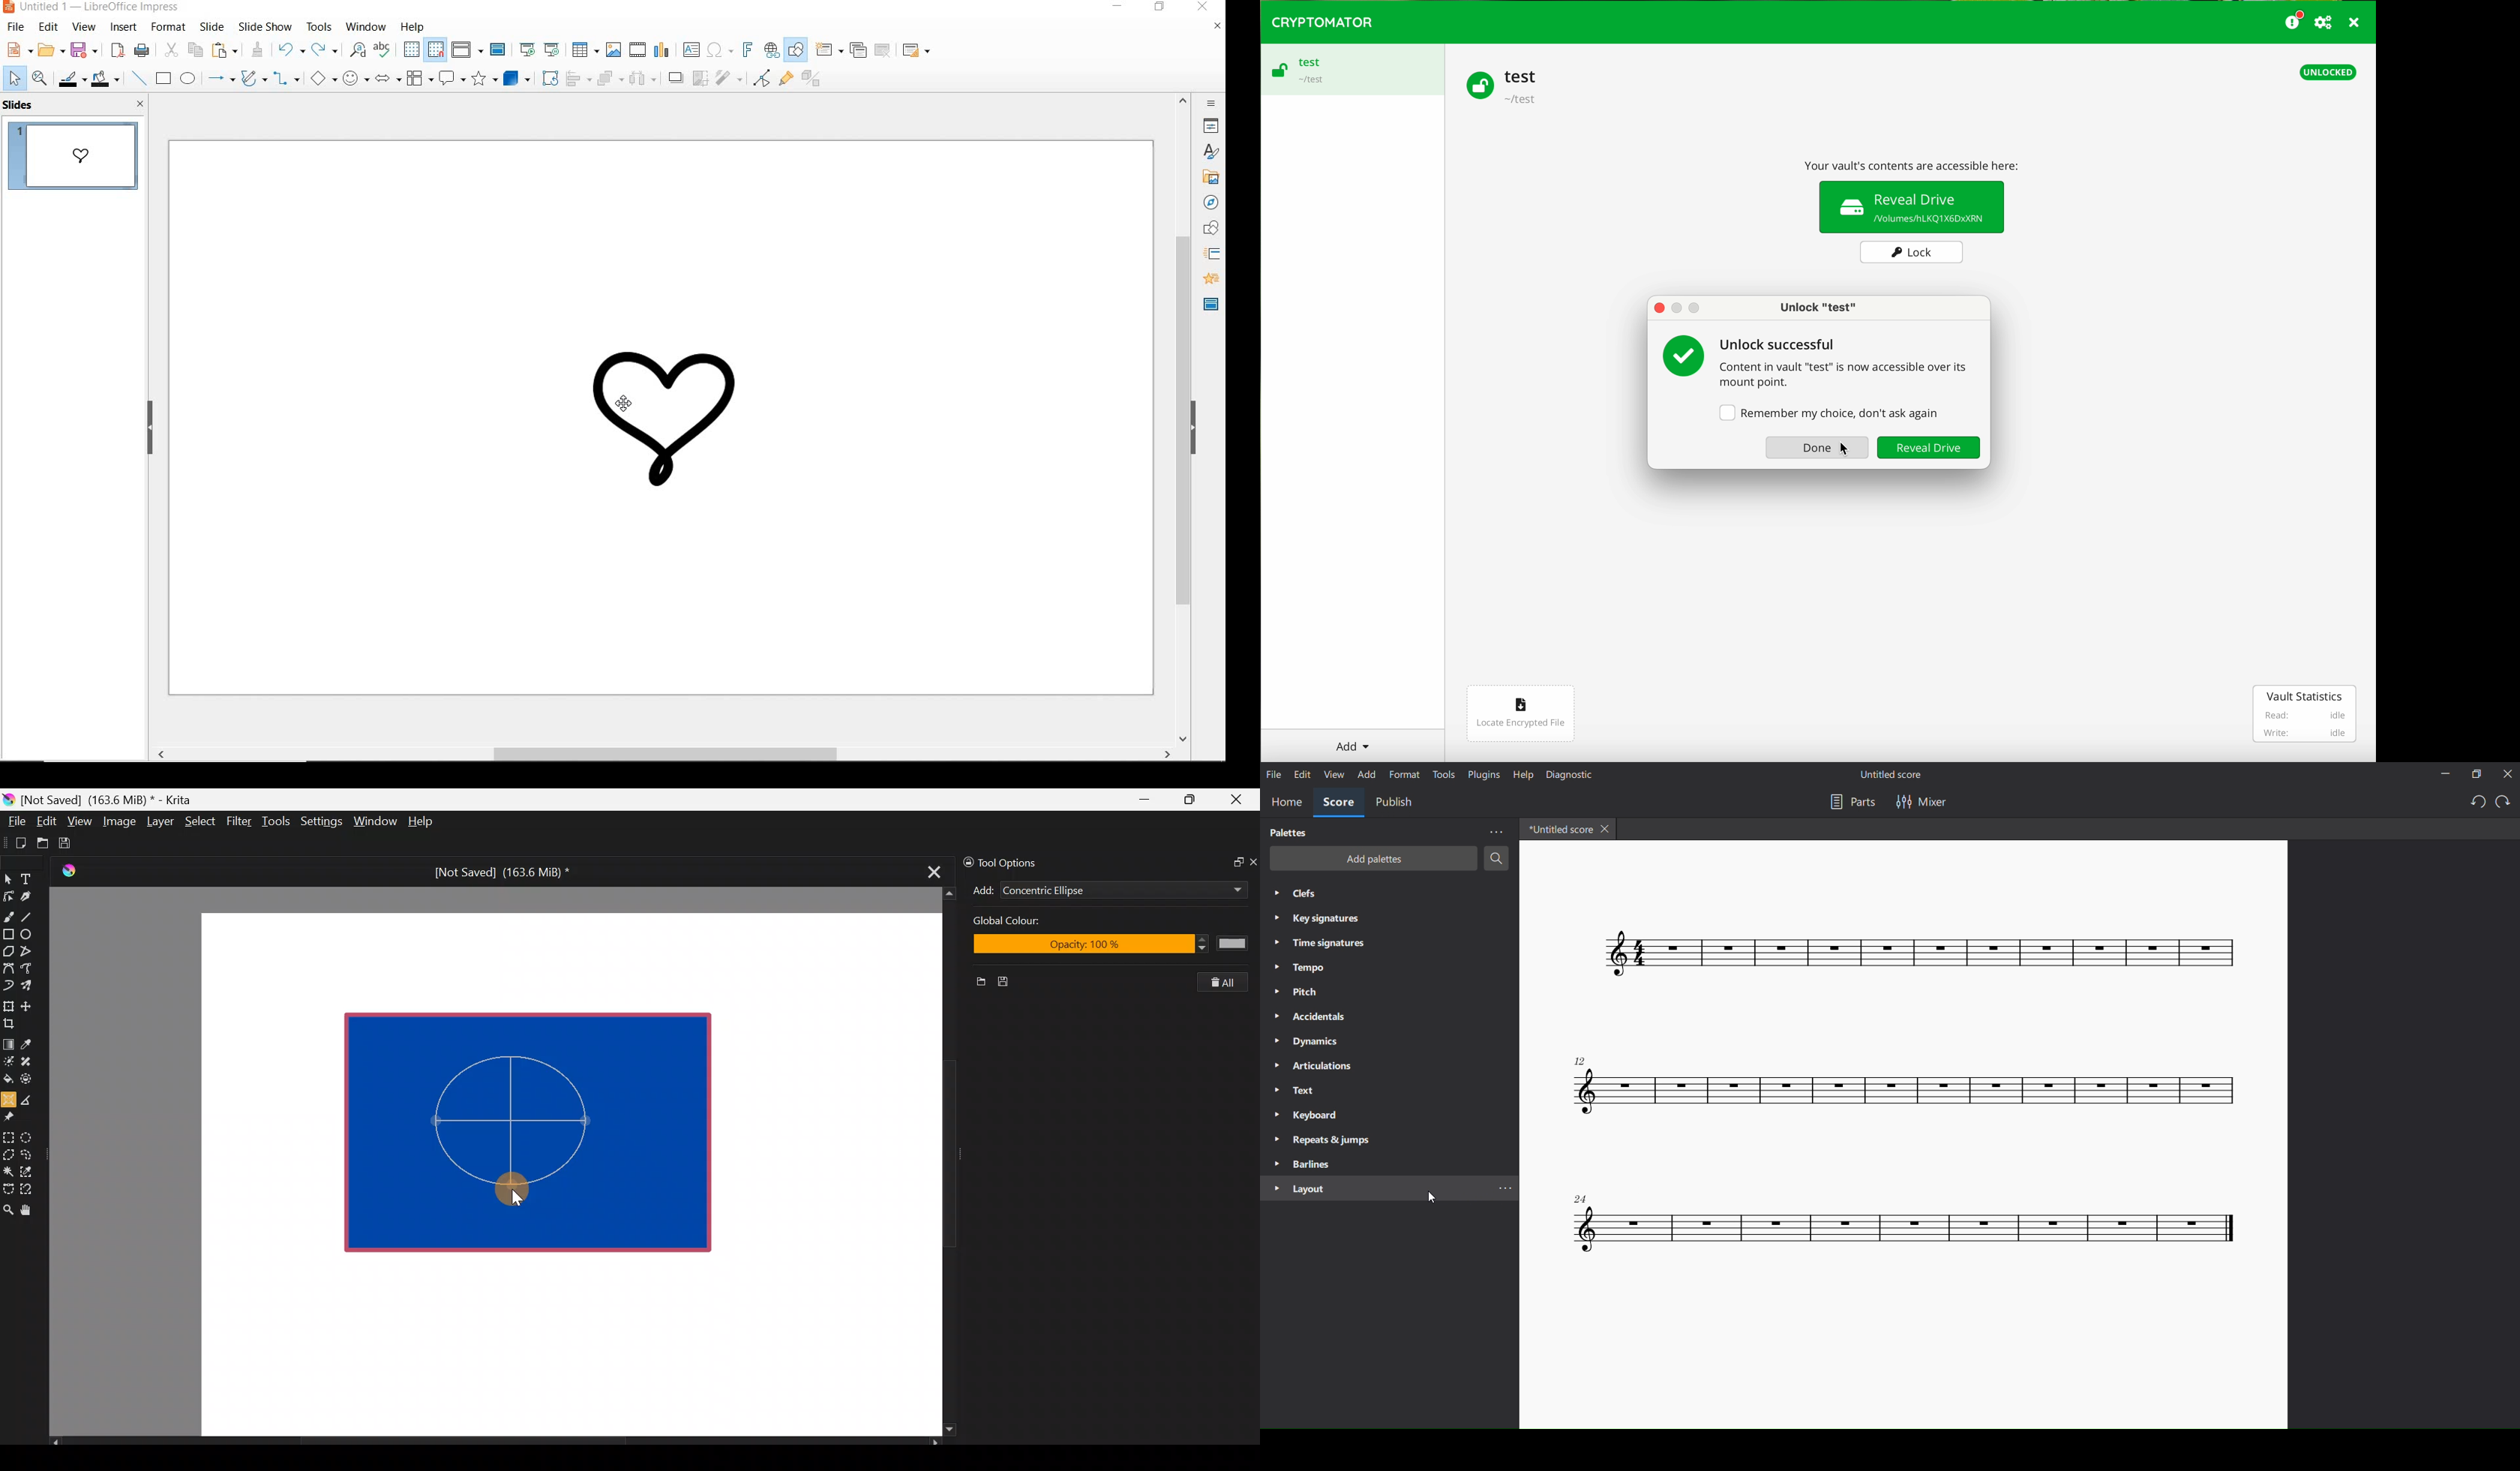 The image size is (2520, 1484). Describe the element at coordinates (30, 1004) in the screenshot. I see `Move a layer` at that location.